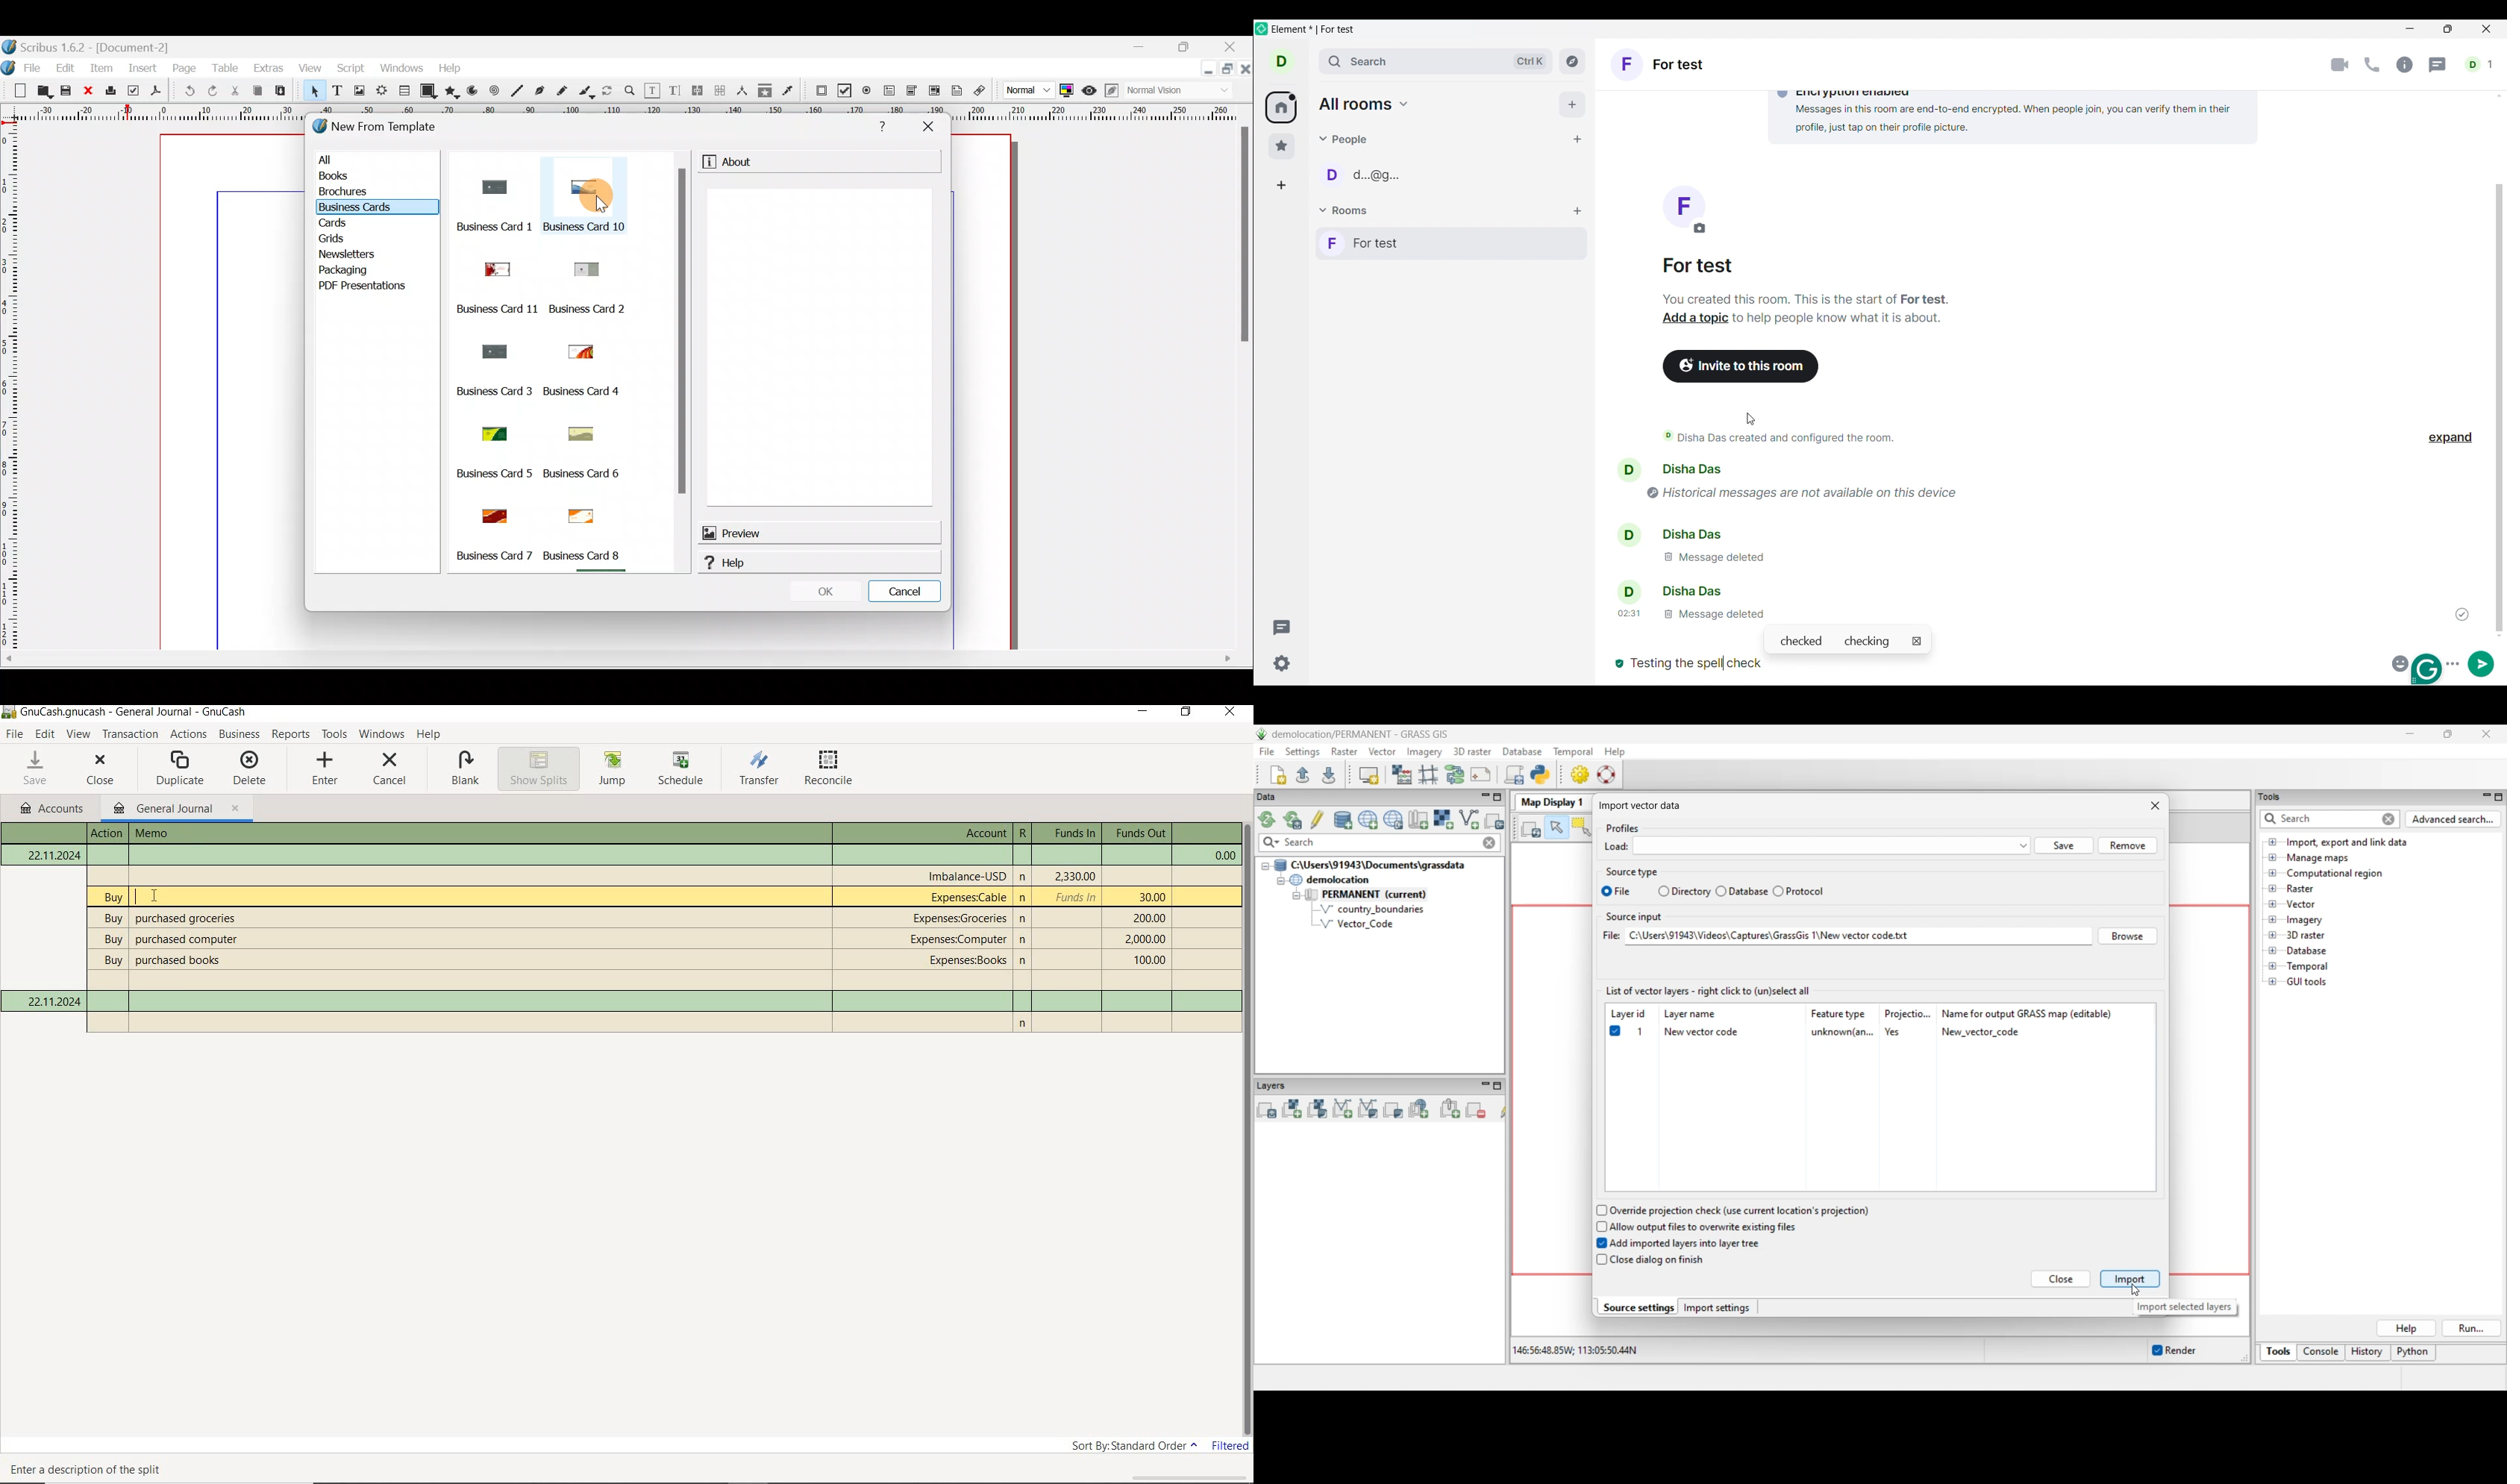 The width and height of the screenshot is (2520, 1484). I want to click on Business Card 1, so click(477, 227).